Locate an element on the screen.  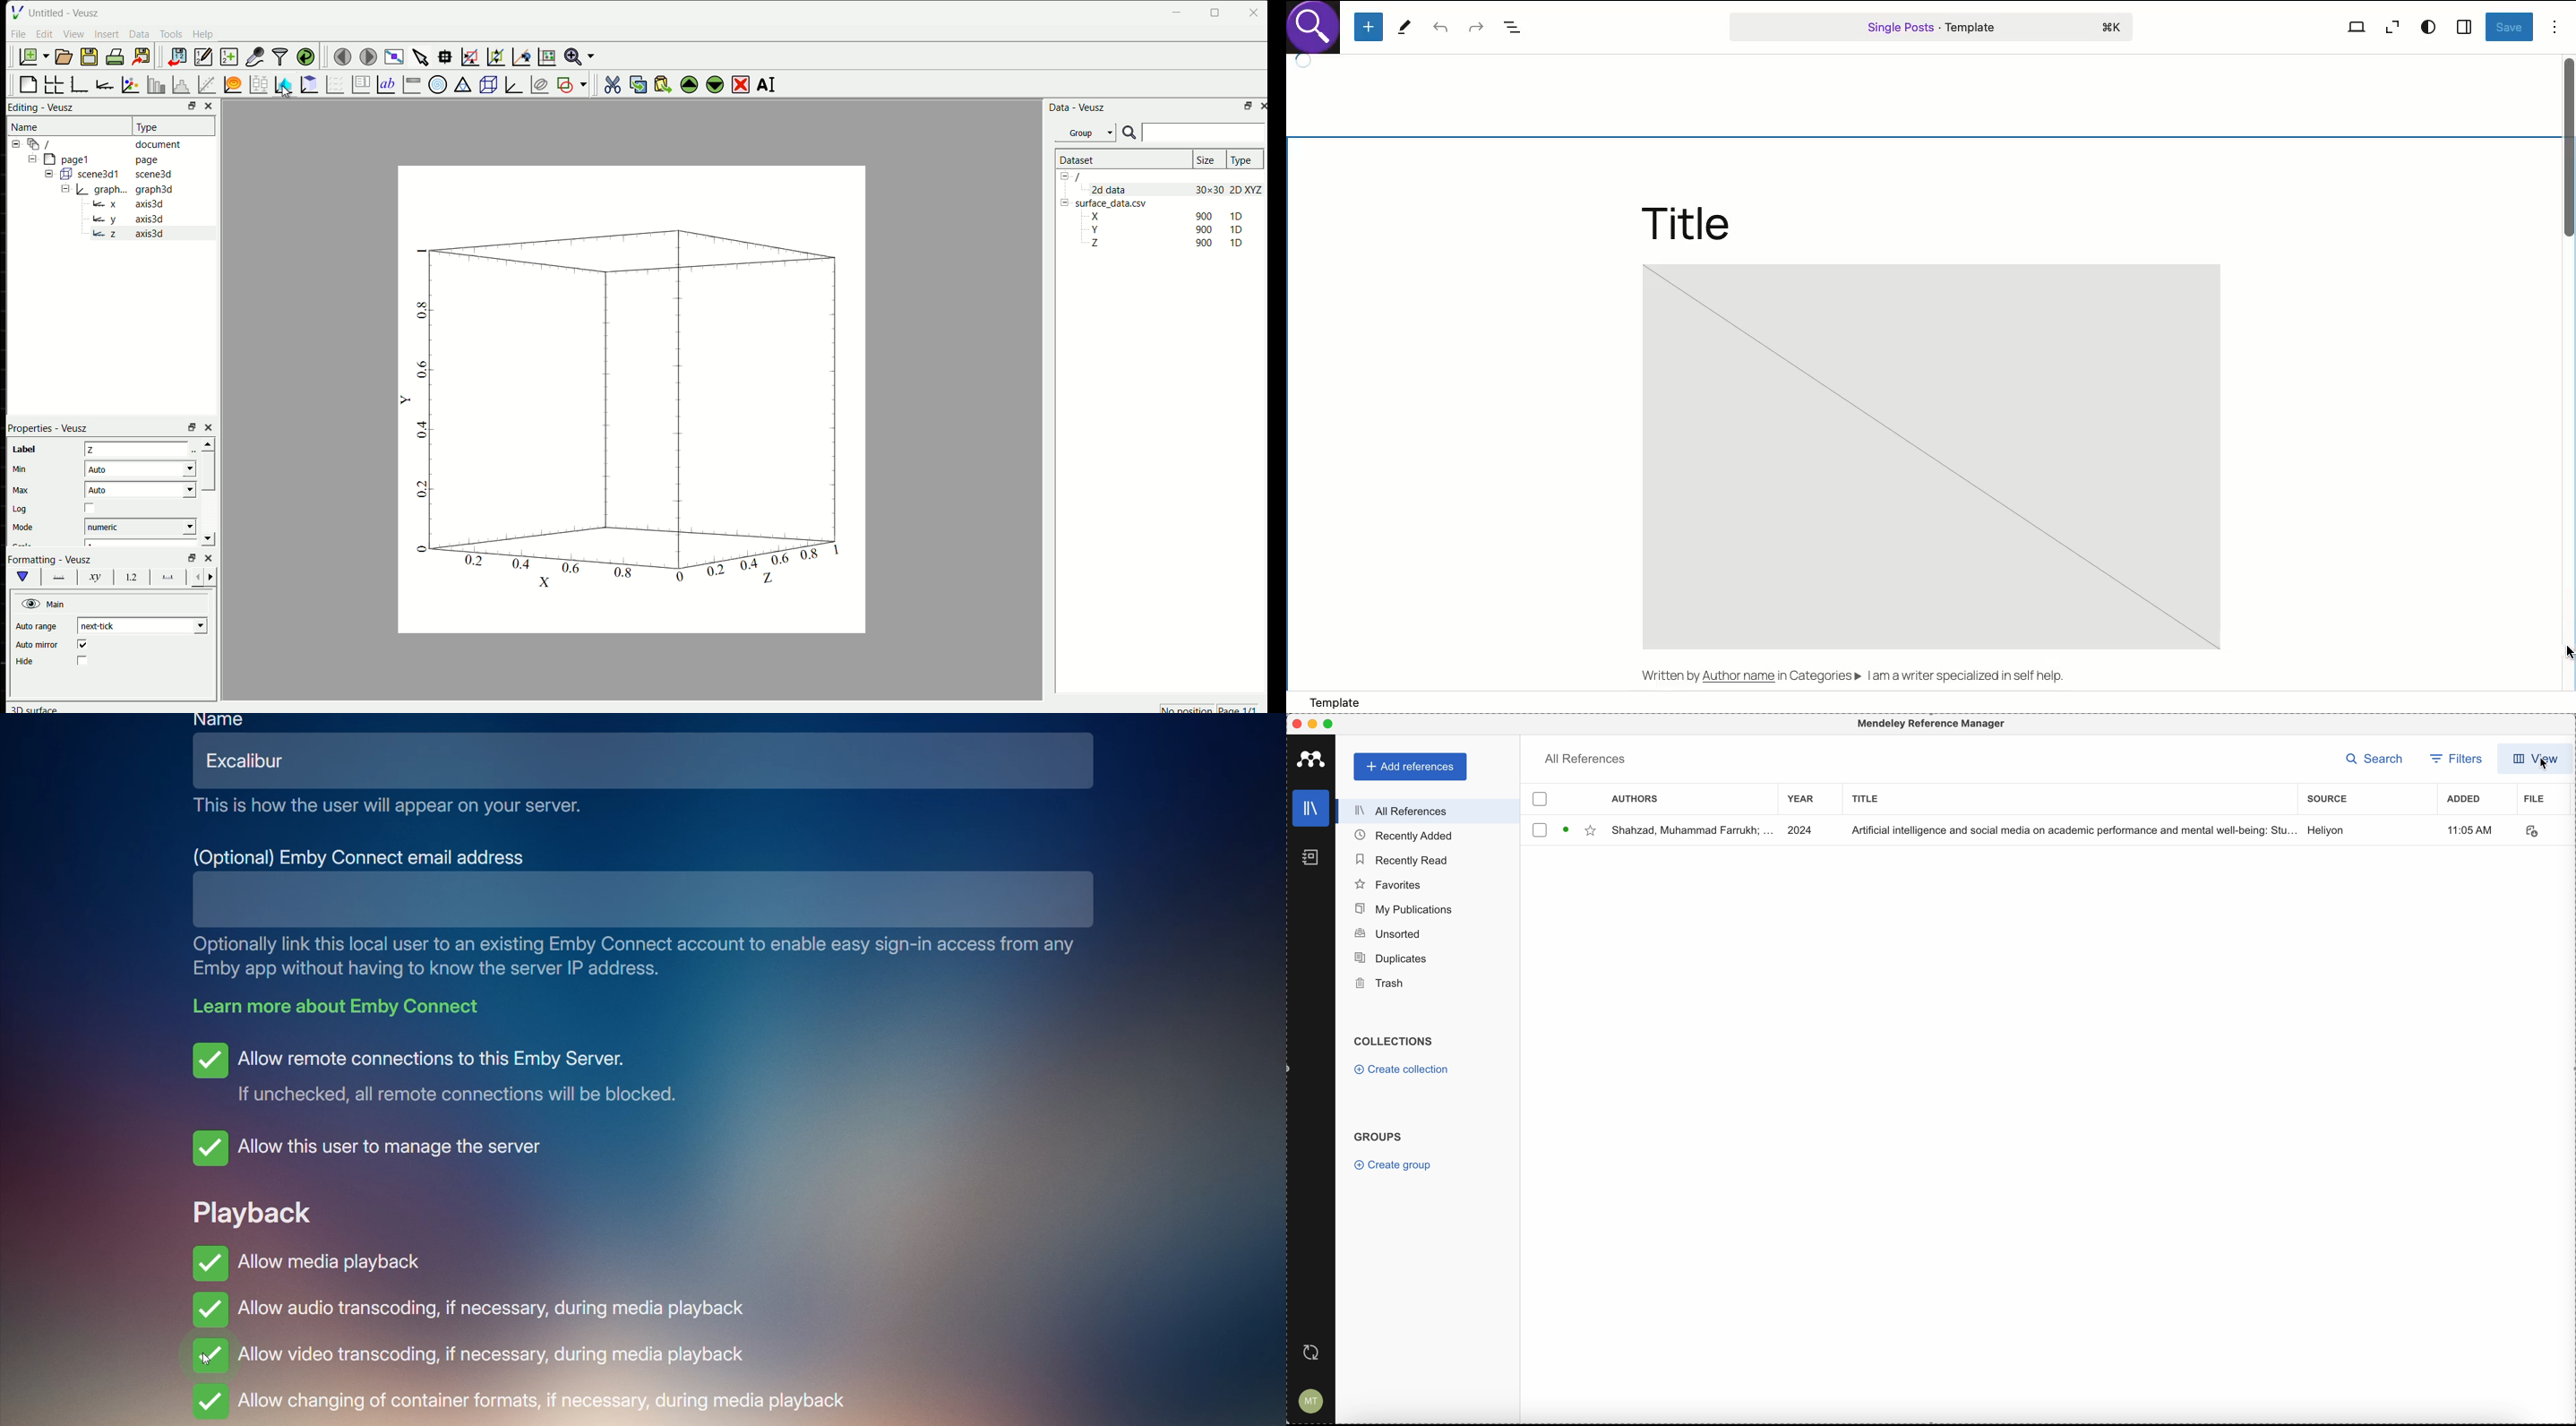
search icon is located at coordinates (1129, 133).